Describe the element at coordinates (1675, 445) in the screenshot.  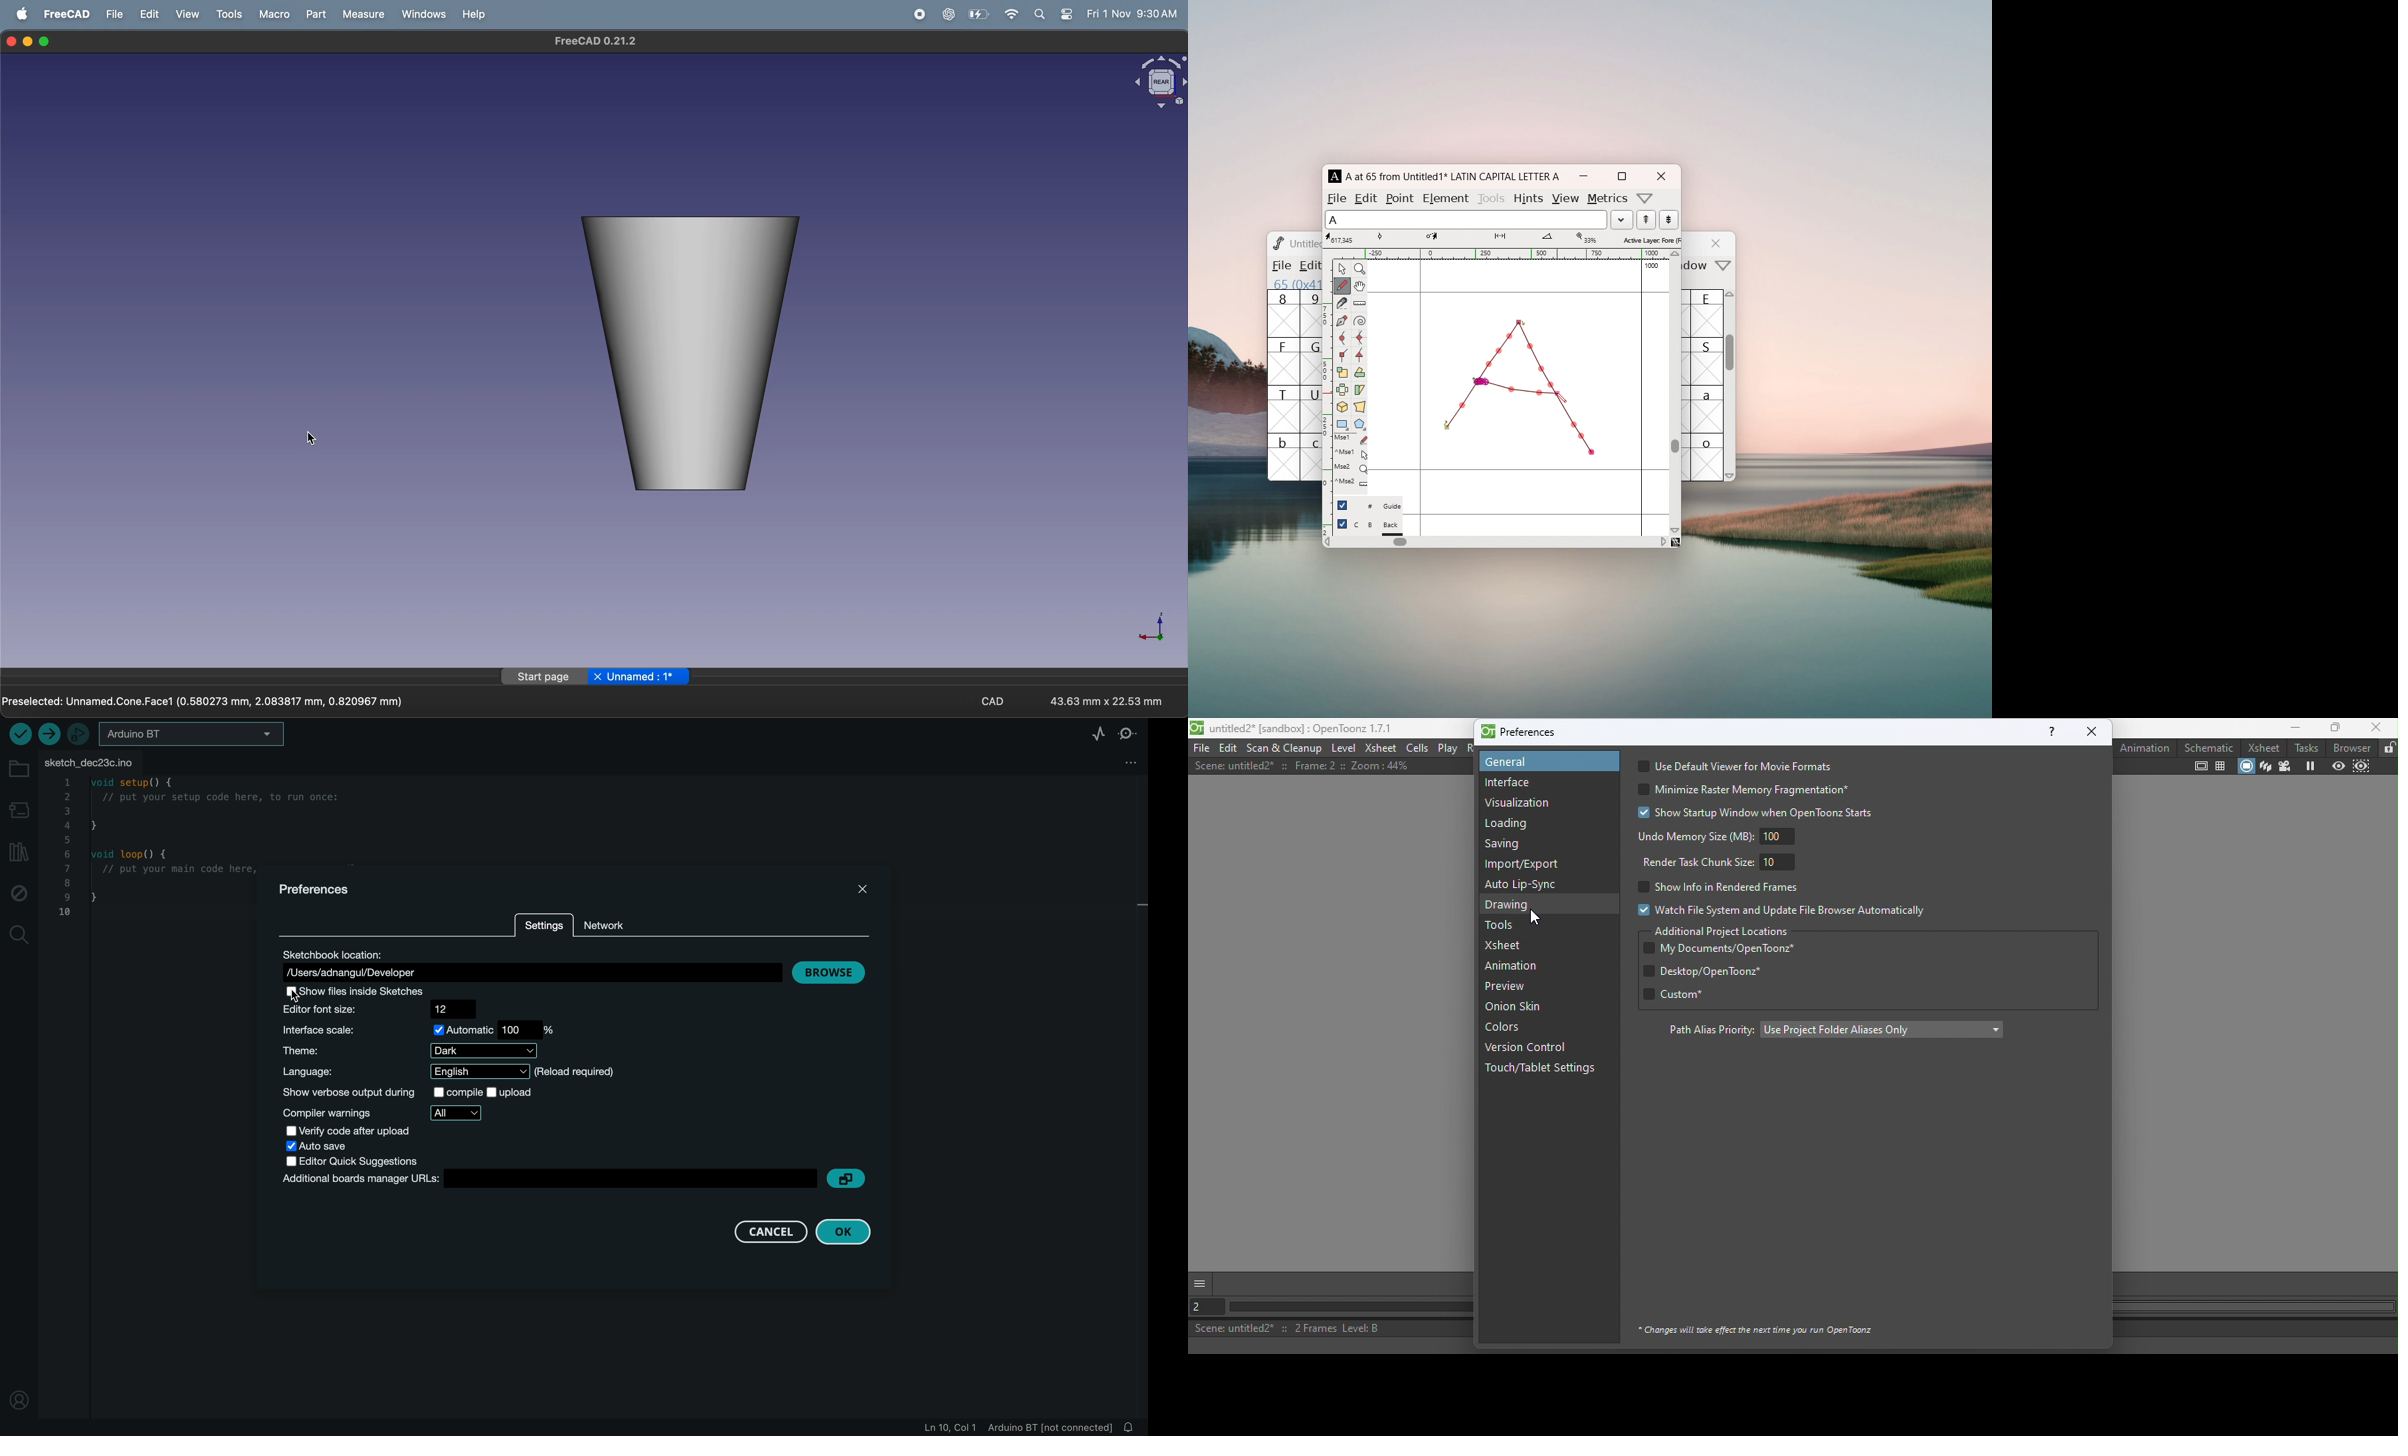
I see `scrollbar` at that location.